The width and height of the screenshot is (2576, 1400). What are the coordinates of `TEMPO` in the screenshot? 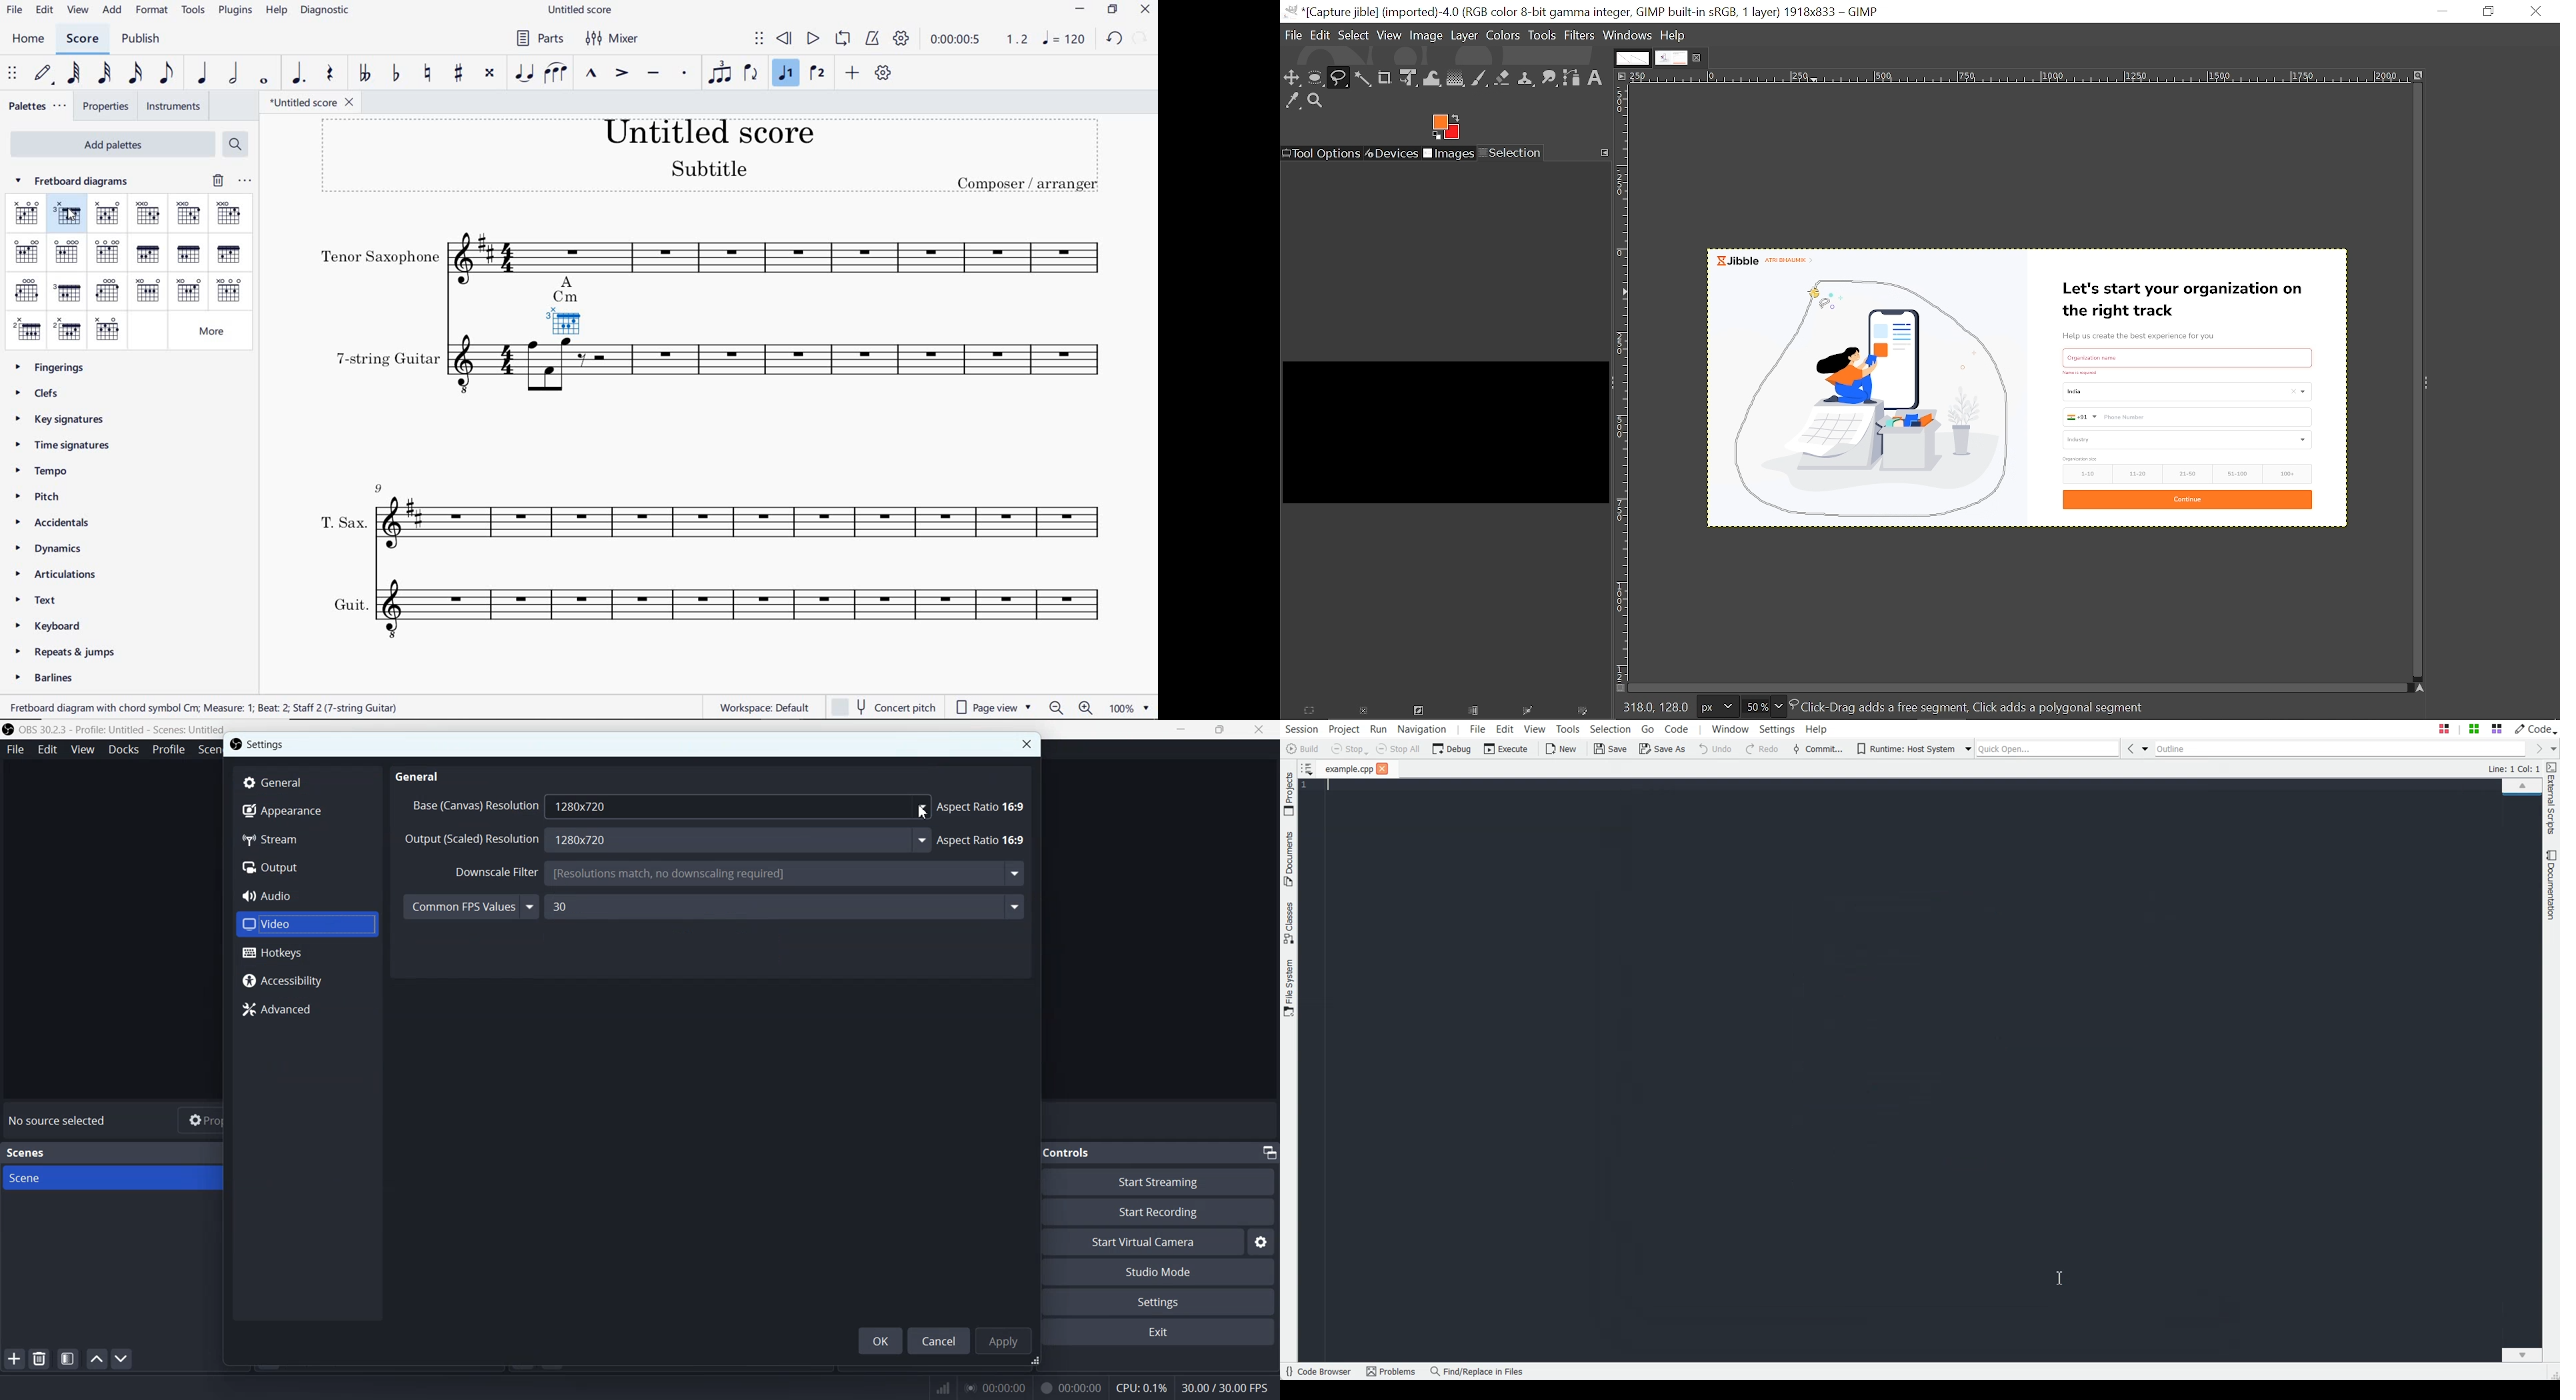 It's located at (50, 473).